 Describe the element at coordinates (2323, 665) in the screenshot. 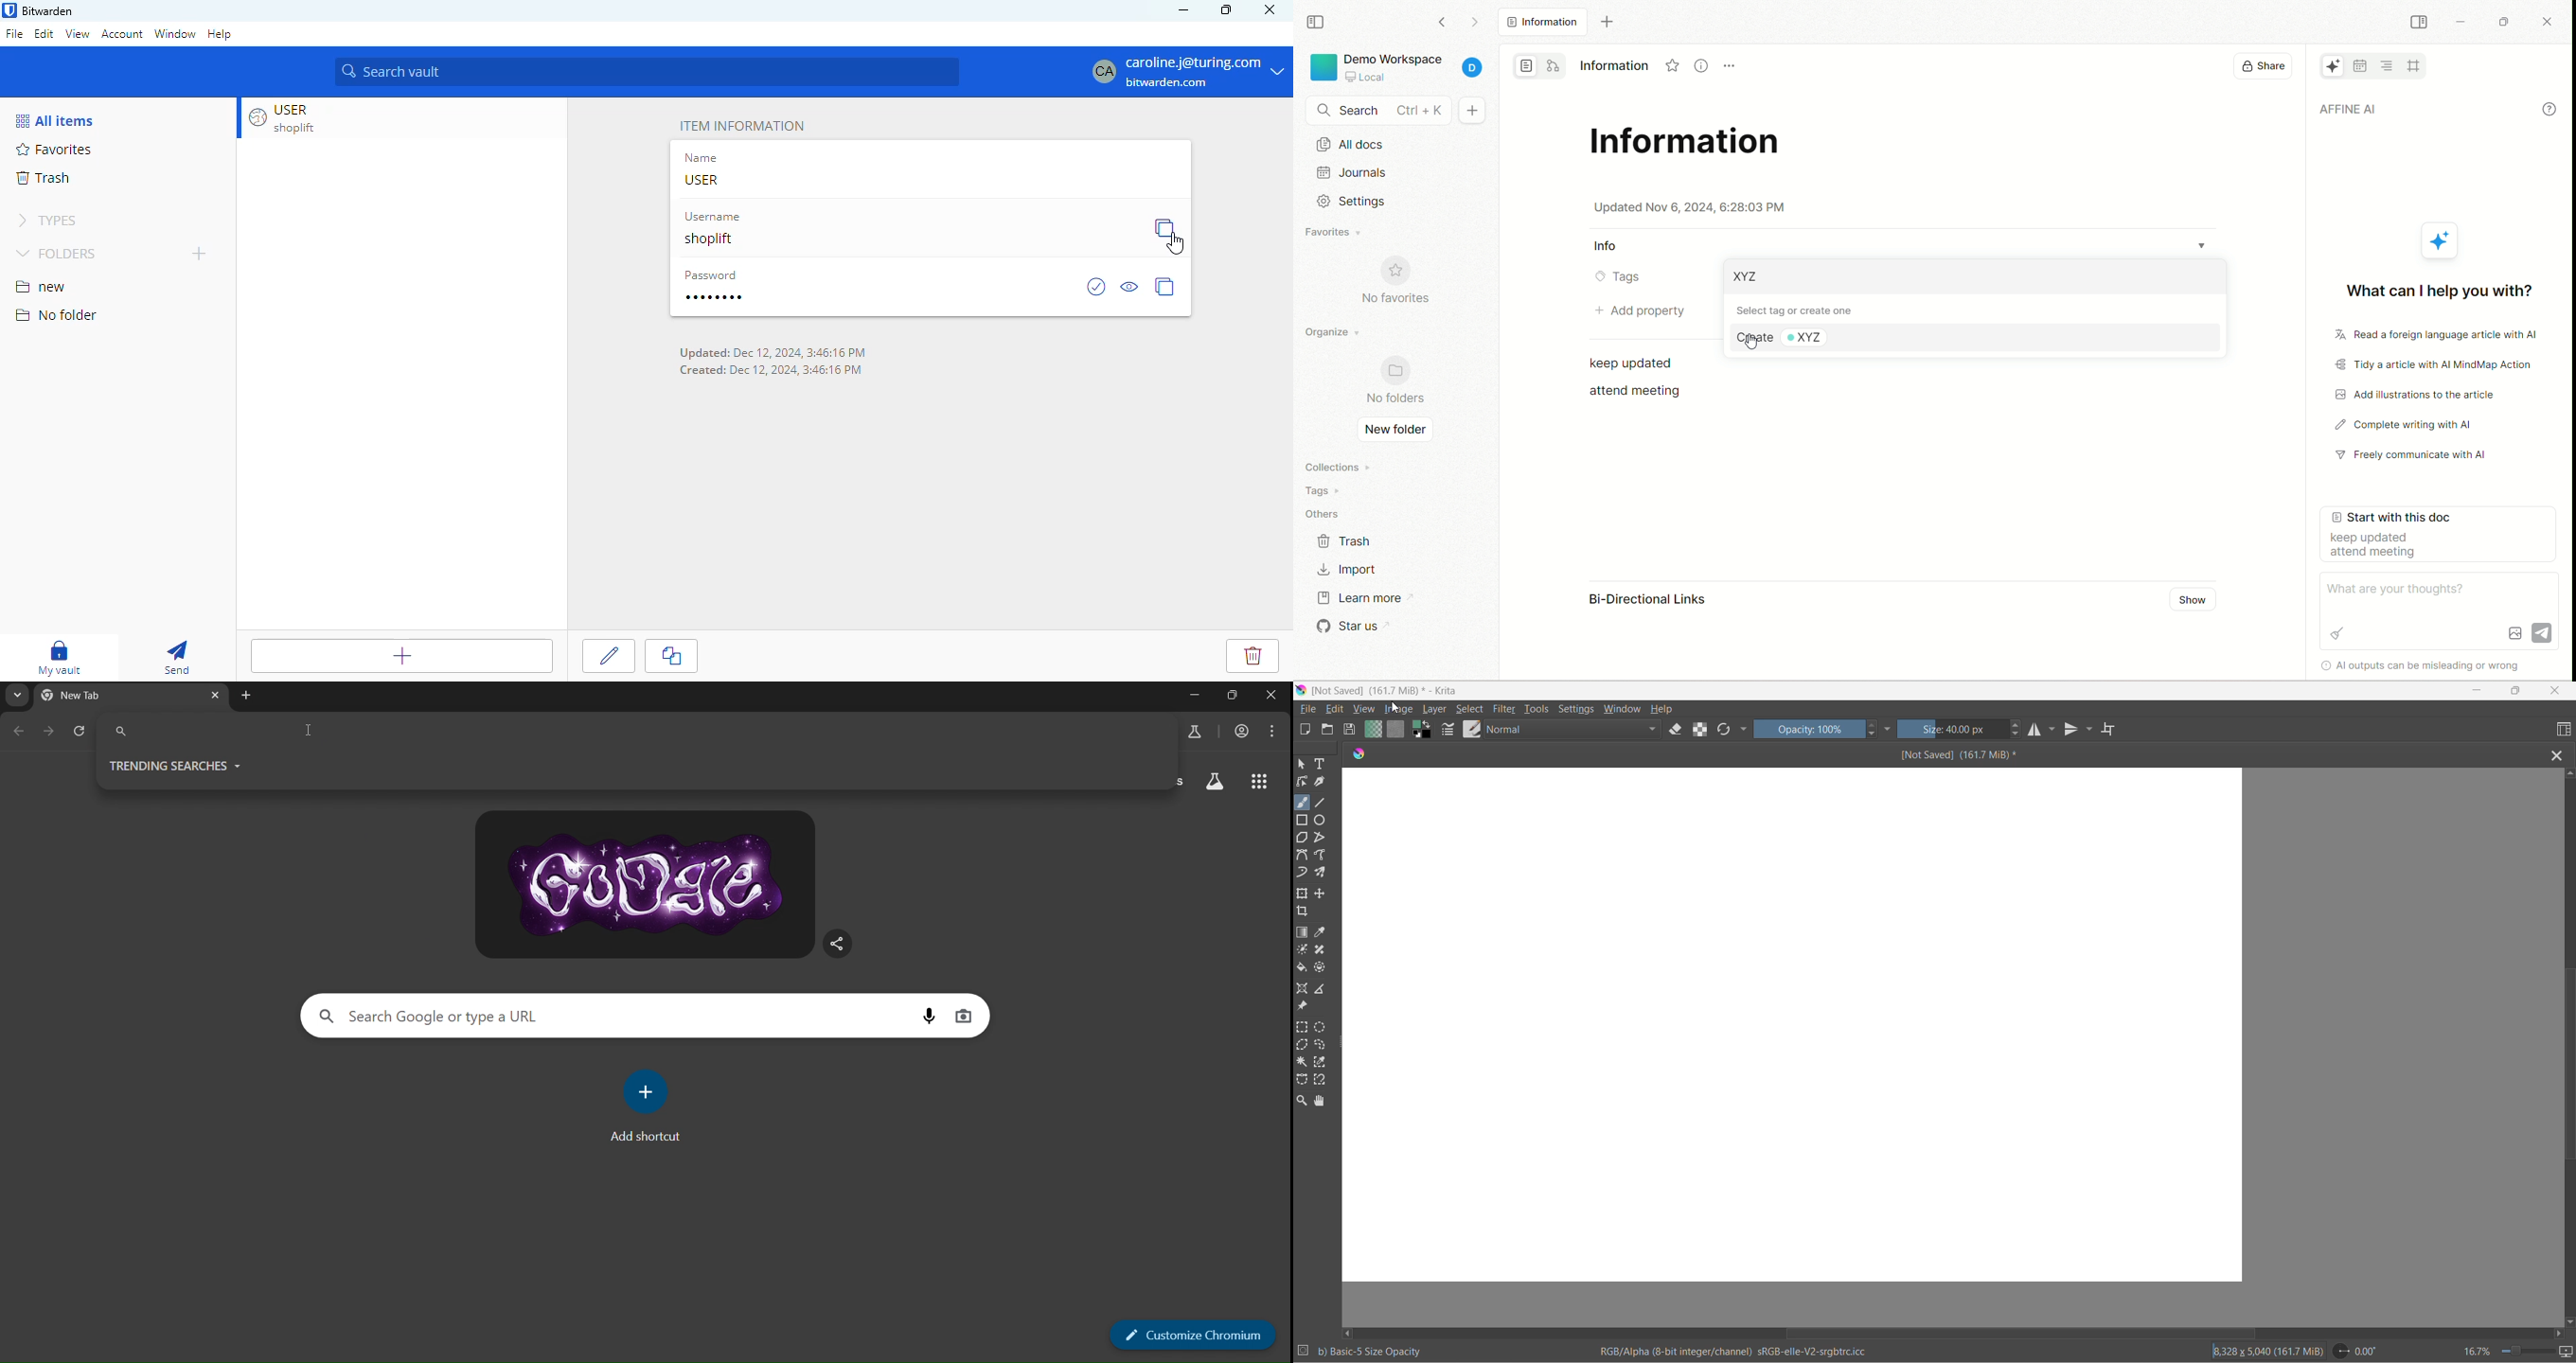

I see `Warning icon` at that location.